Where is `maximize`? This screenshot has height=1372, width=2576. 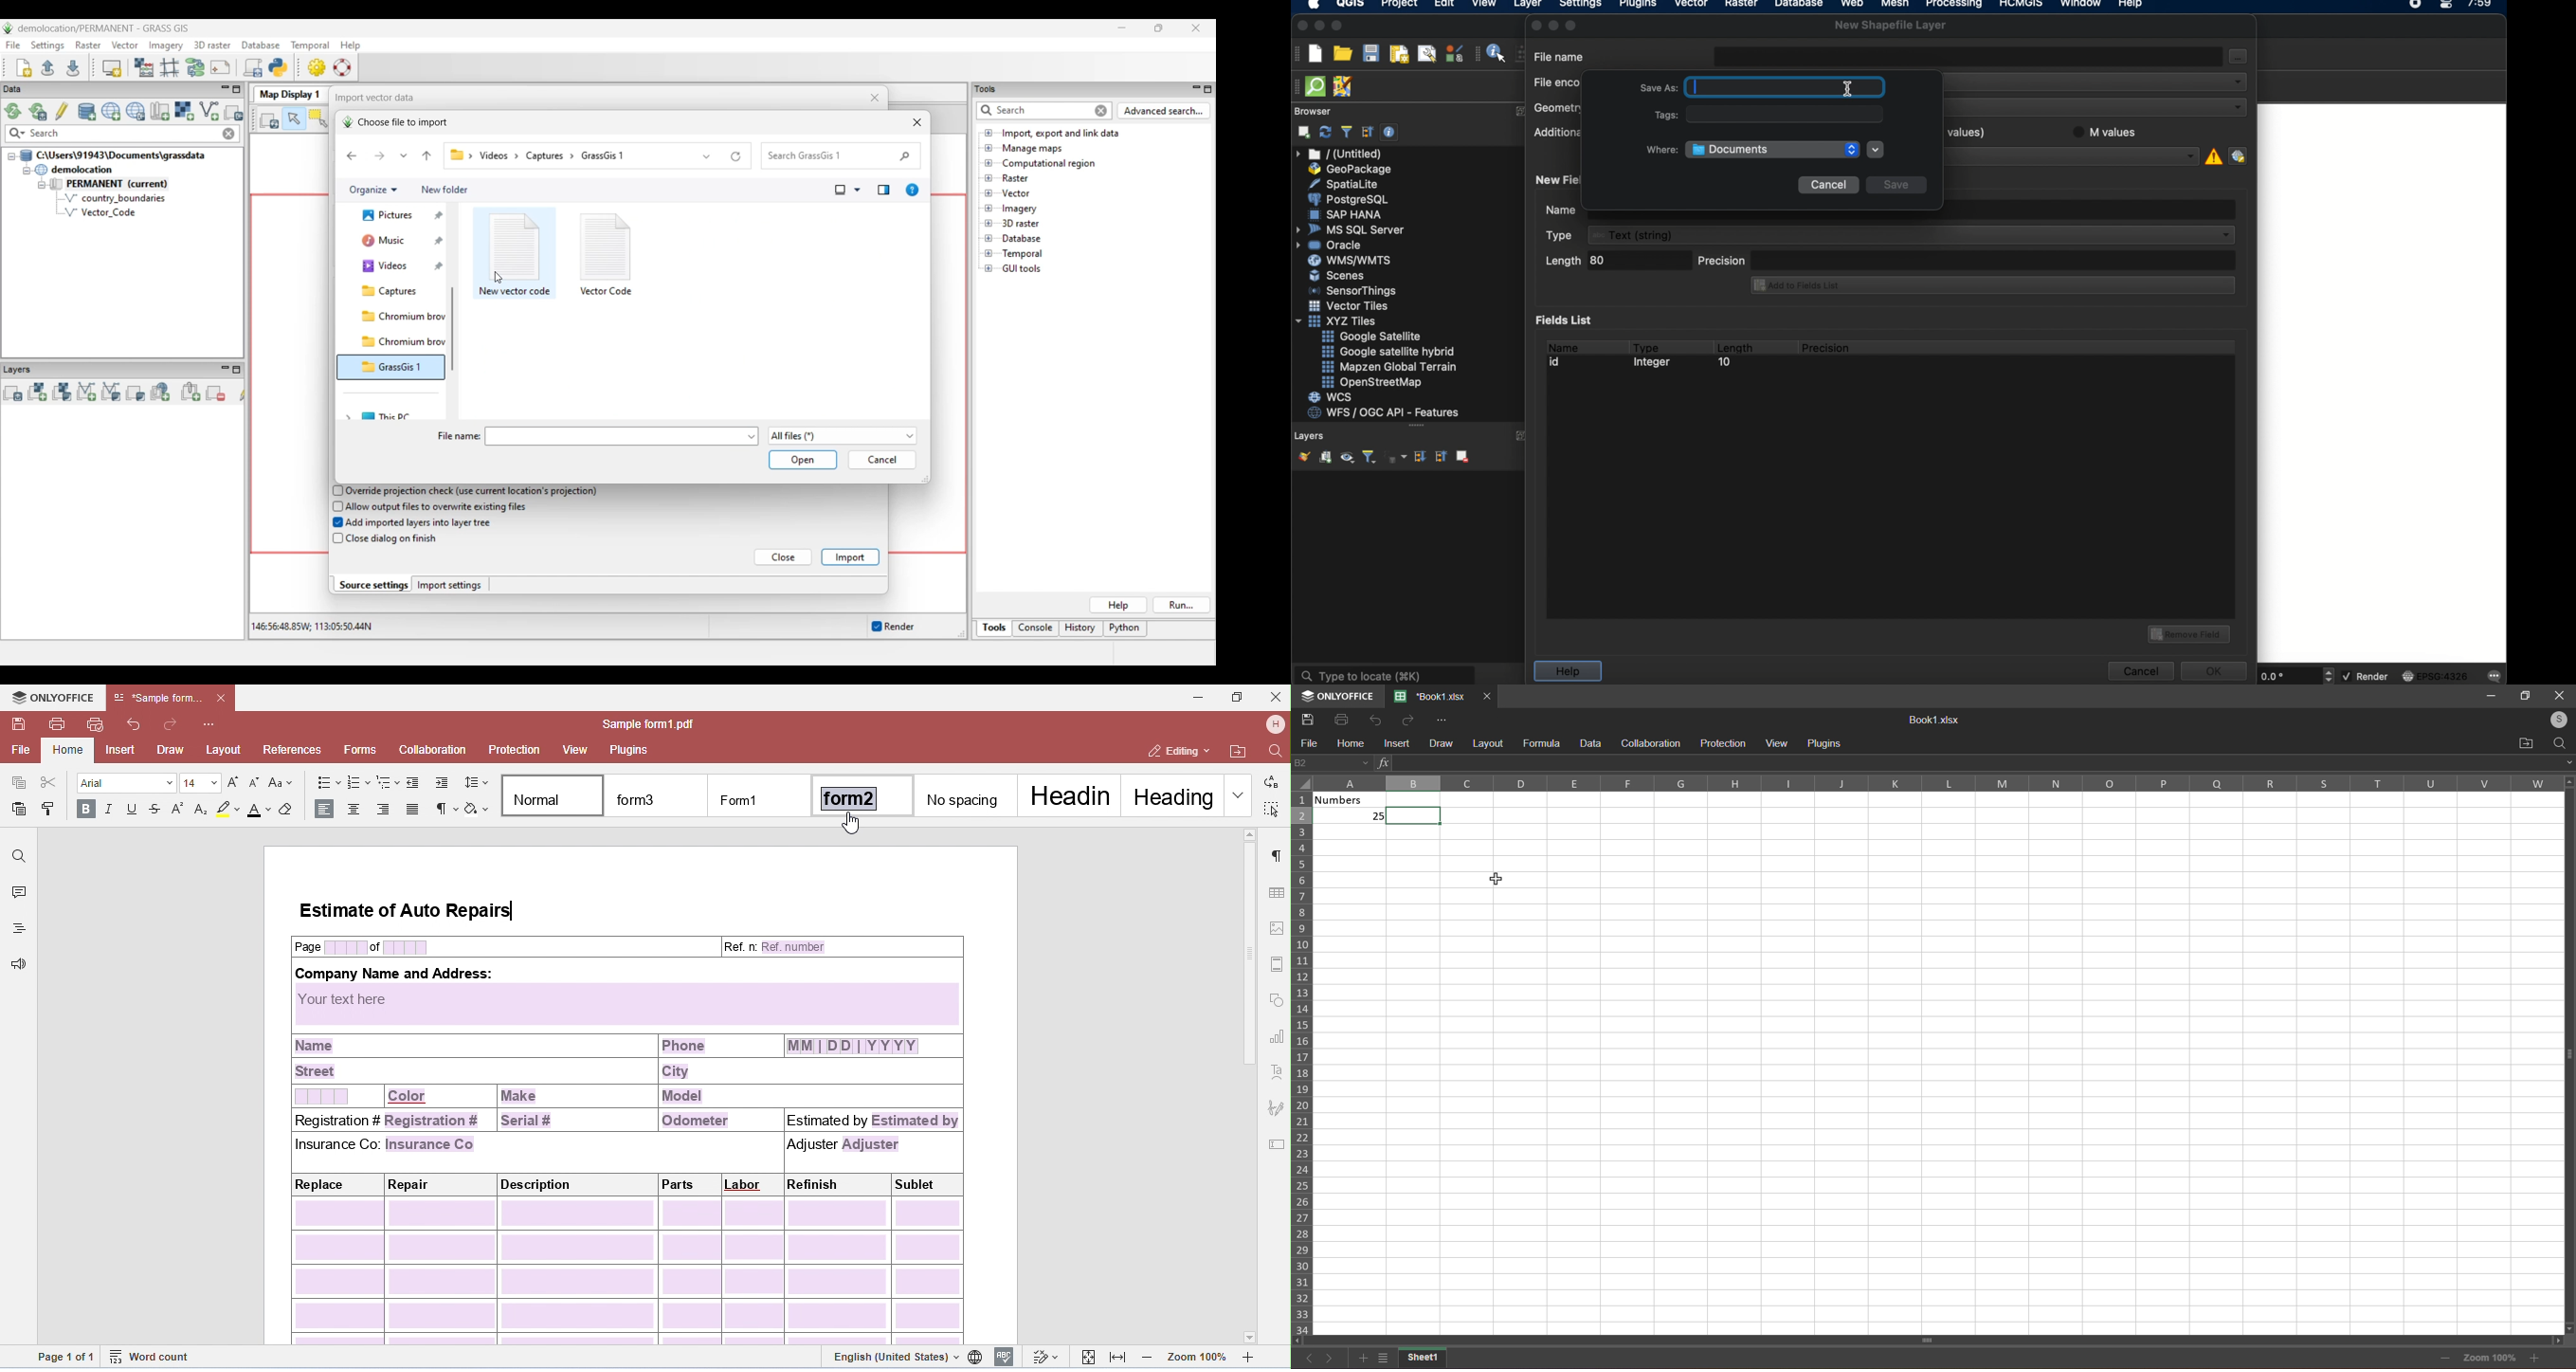 maximize is located at coordinates (1338, 27).